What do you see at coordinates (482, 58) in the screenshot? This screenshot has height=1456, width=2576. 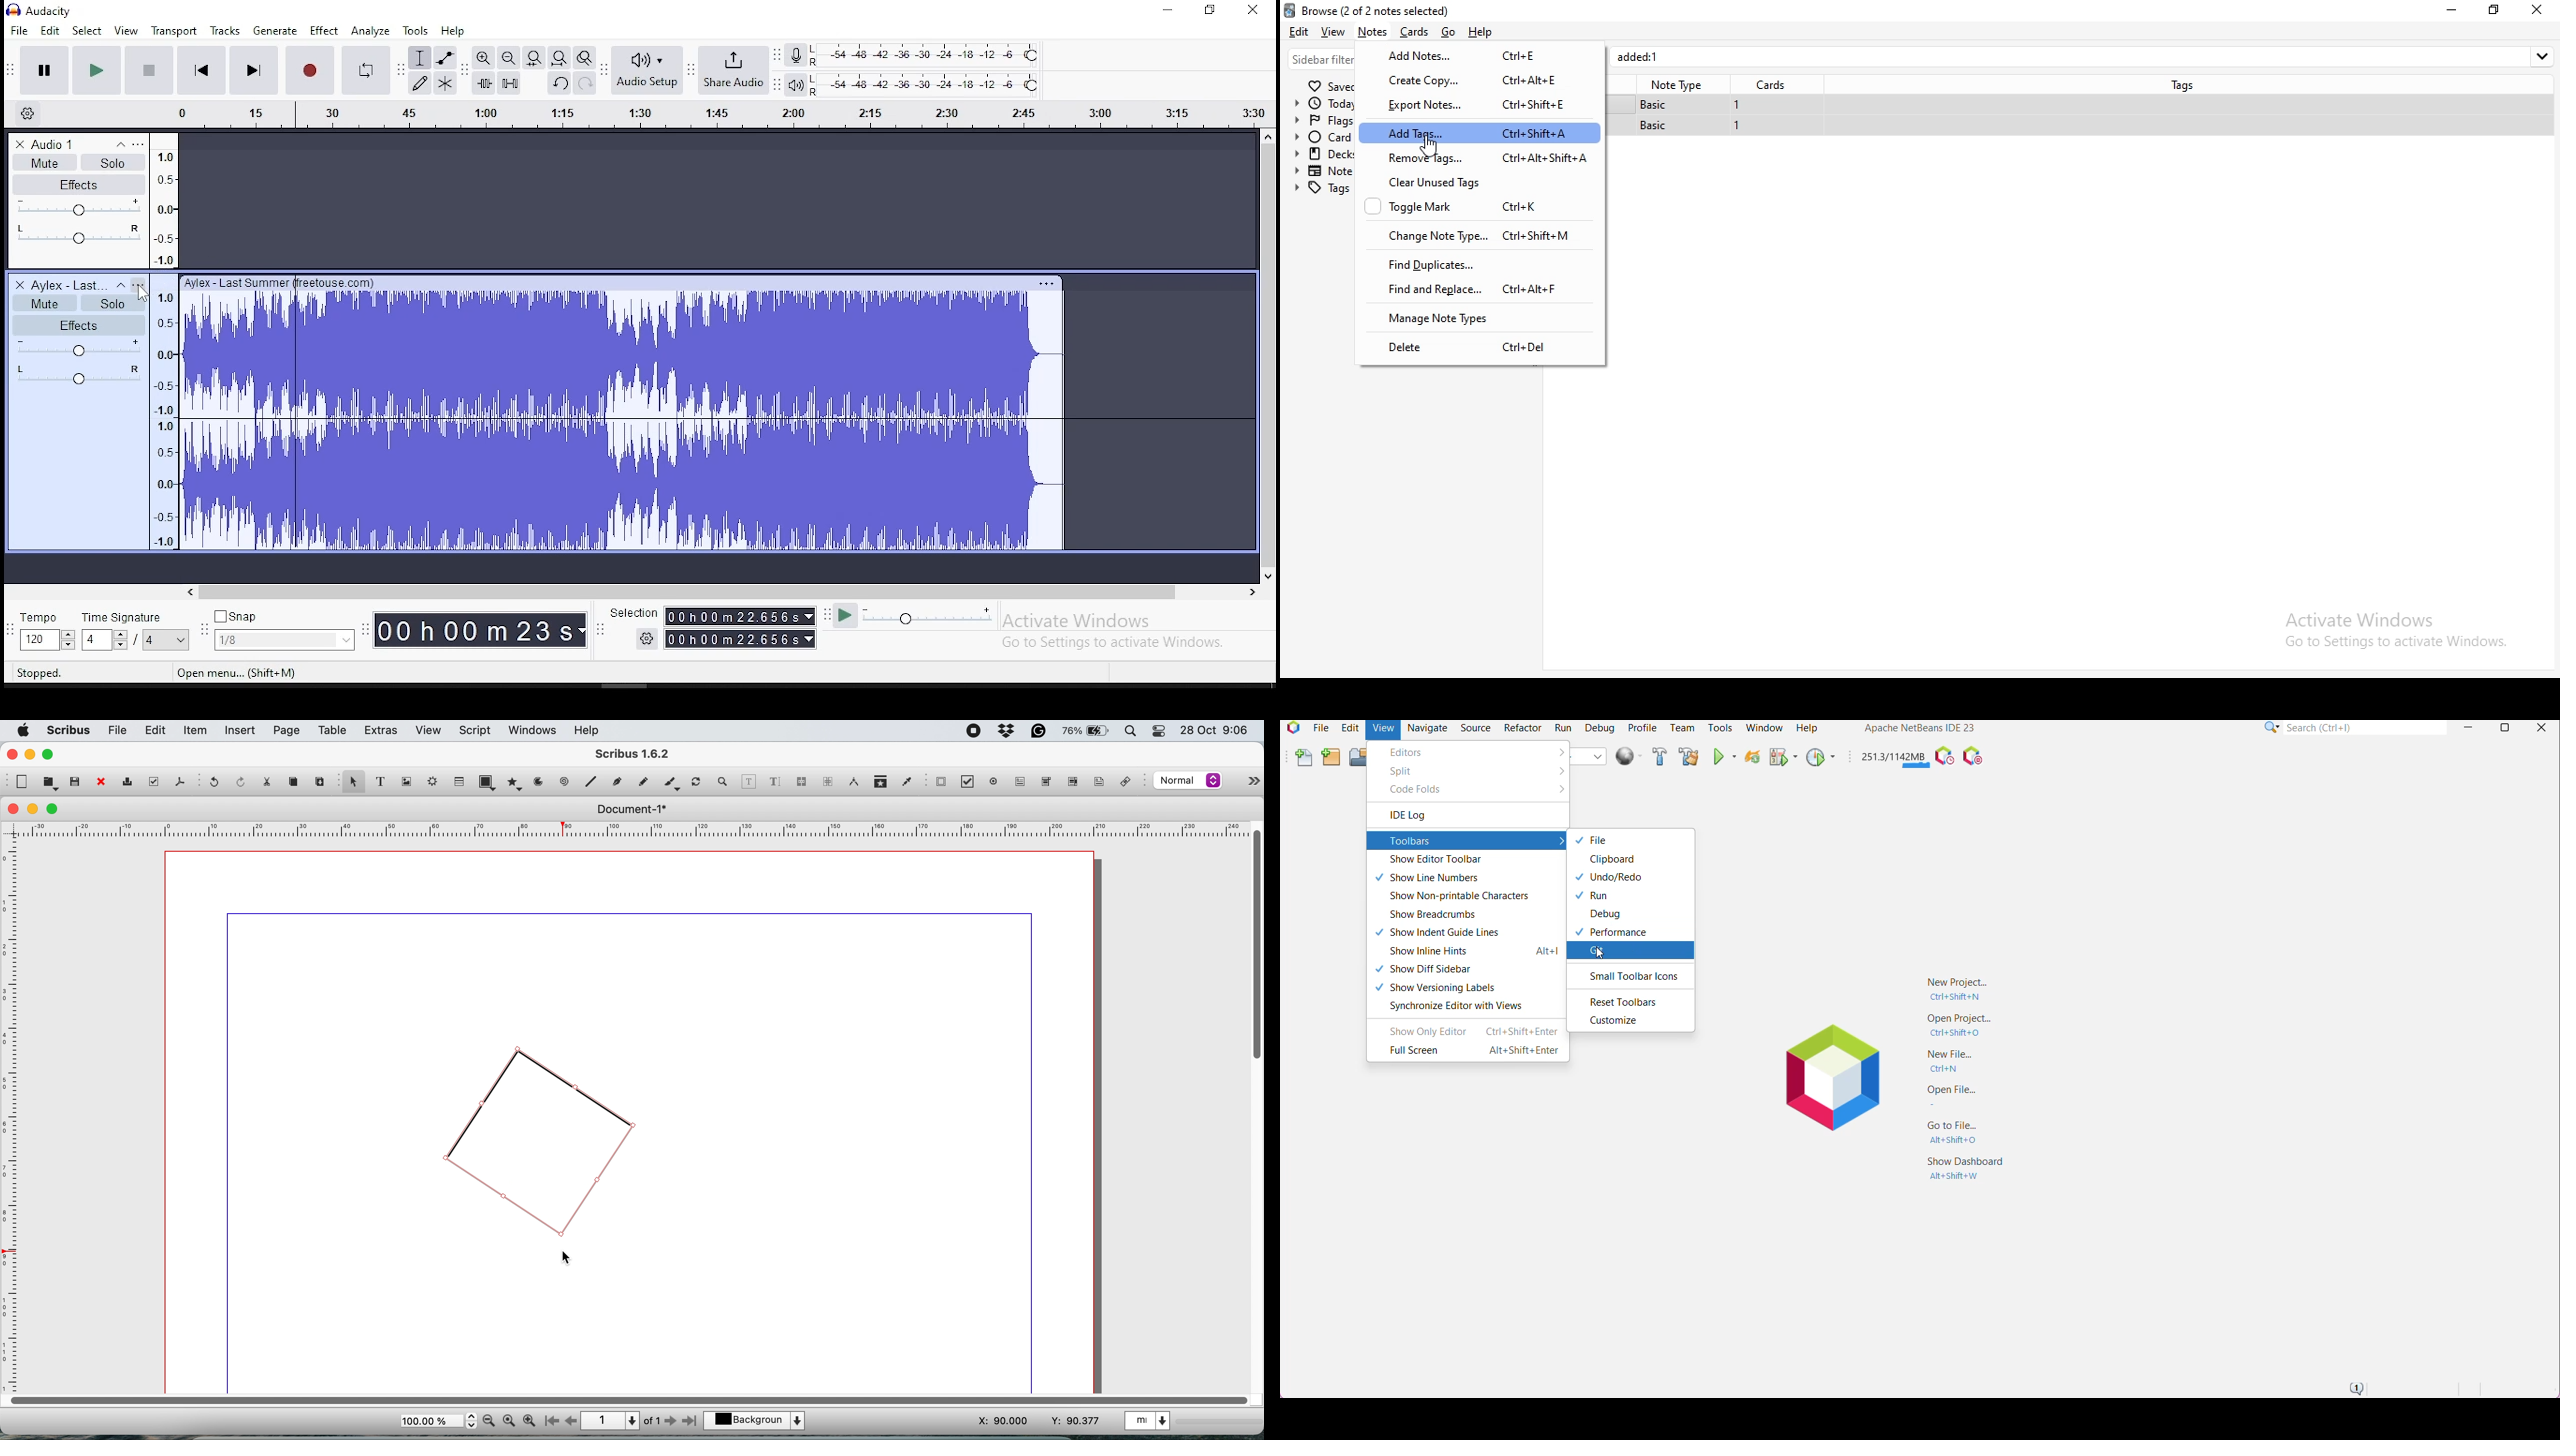 I see `zoom in` at bounding box center [482, 58].